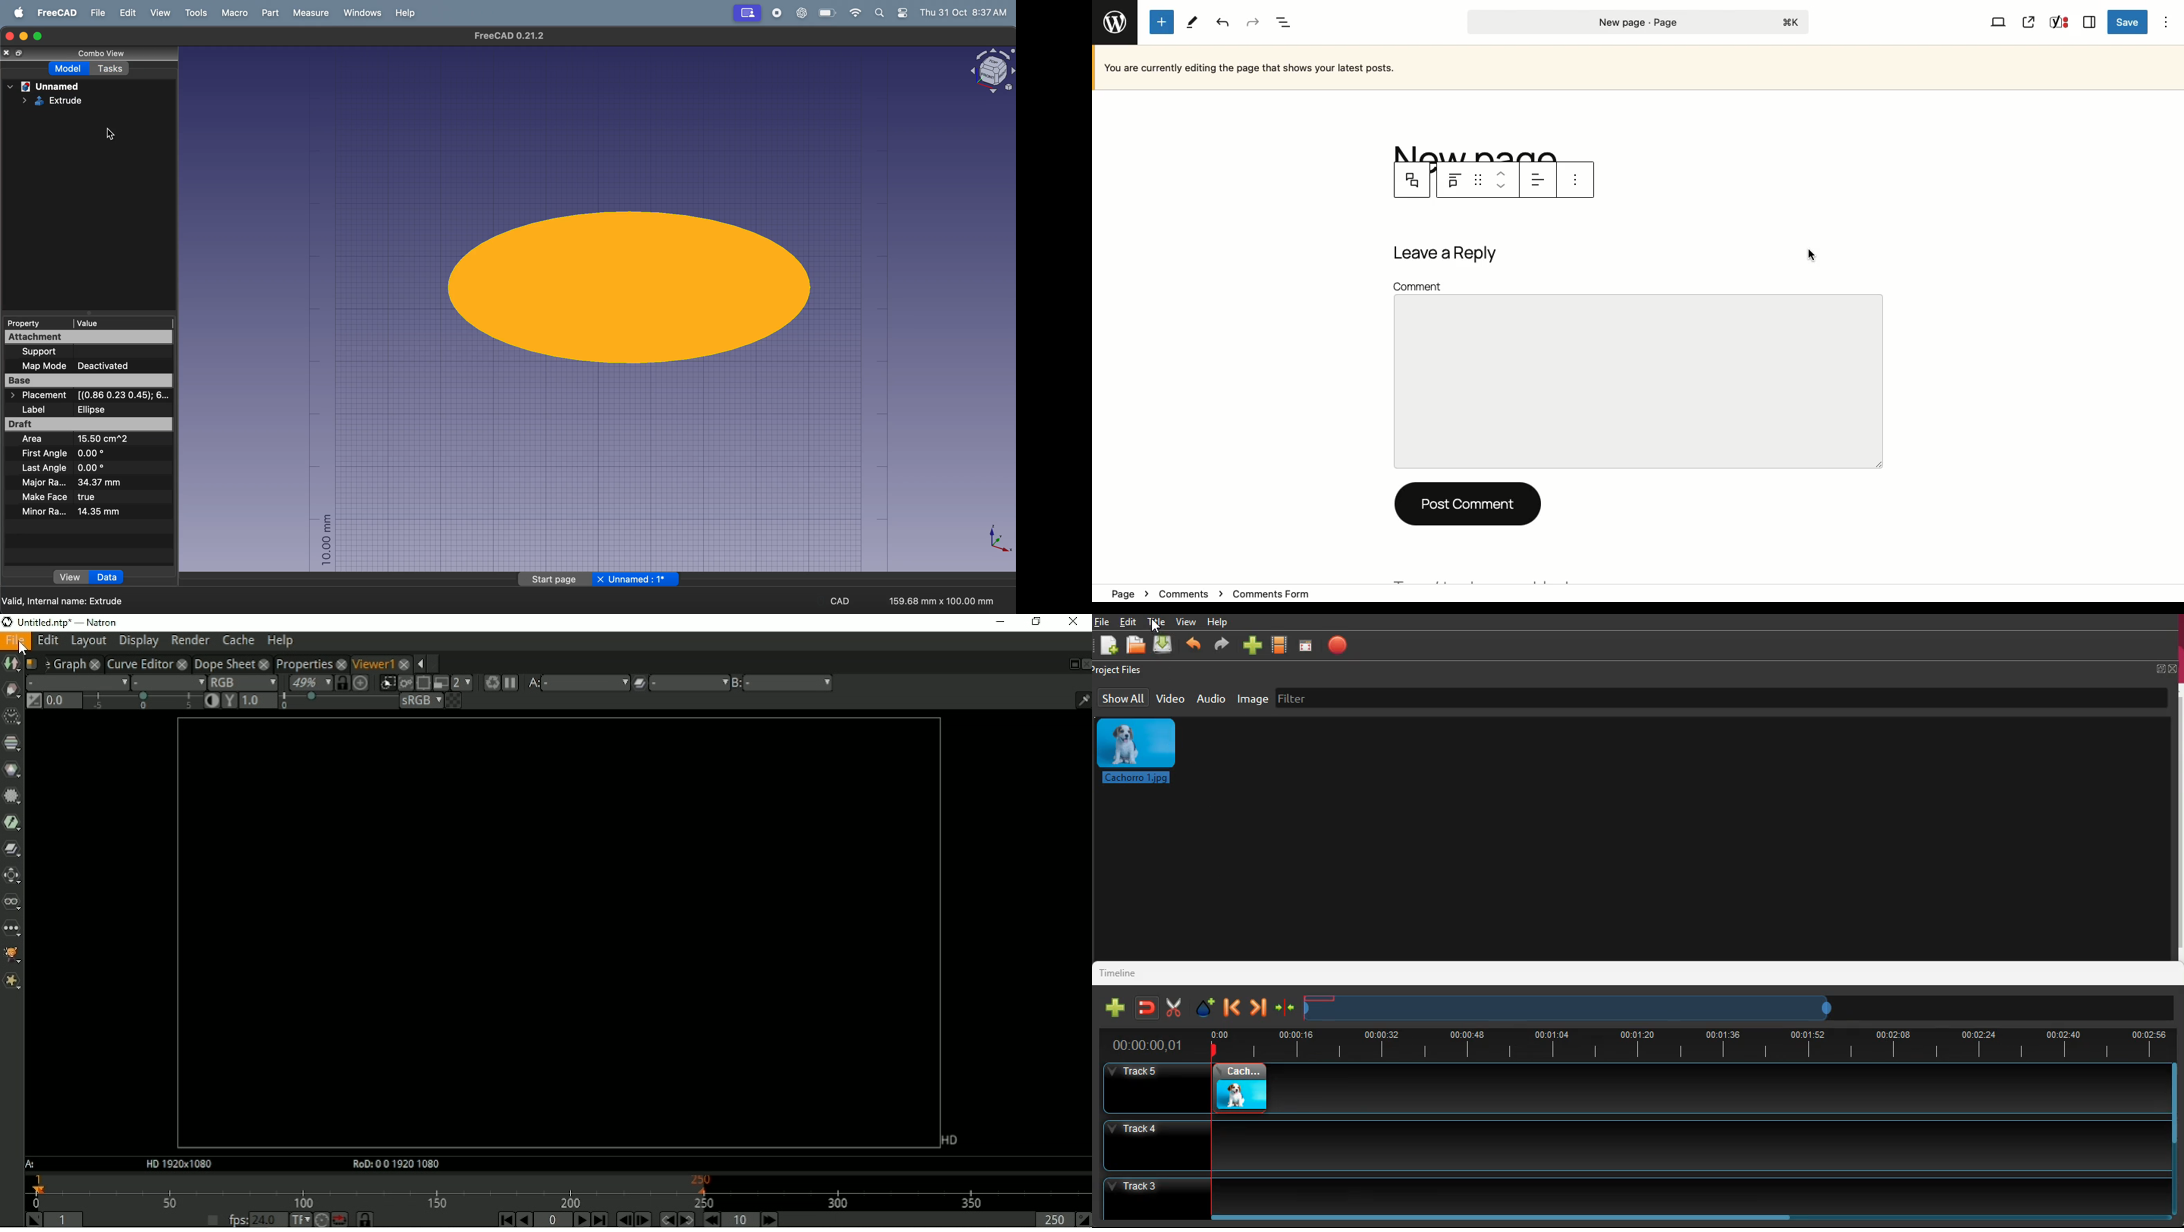  Describe the element at coordinates (63, 700) in the screenshot. I see `Gain` at that location.